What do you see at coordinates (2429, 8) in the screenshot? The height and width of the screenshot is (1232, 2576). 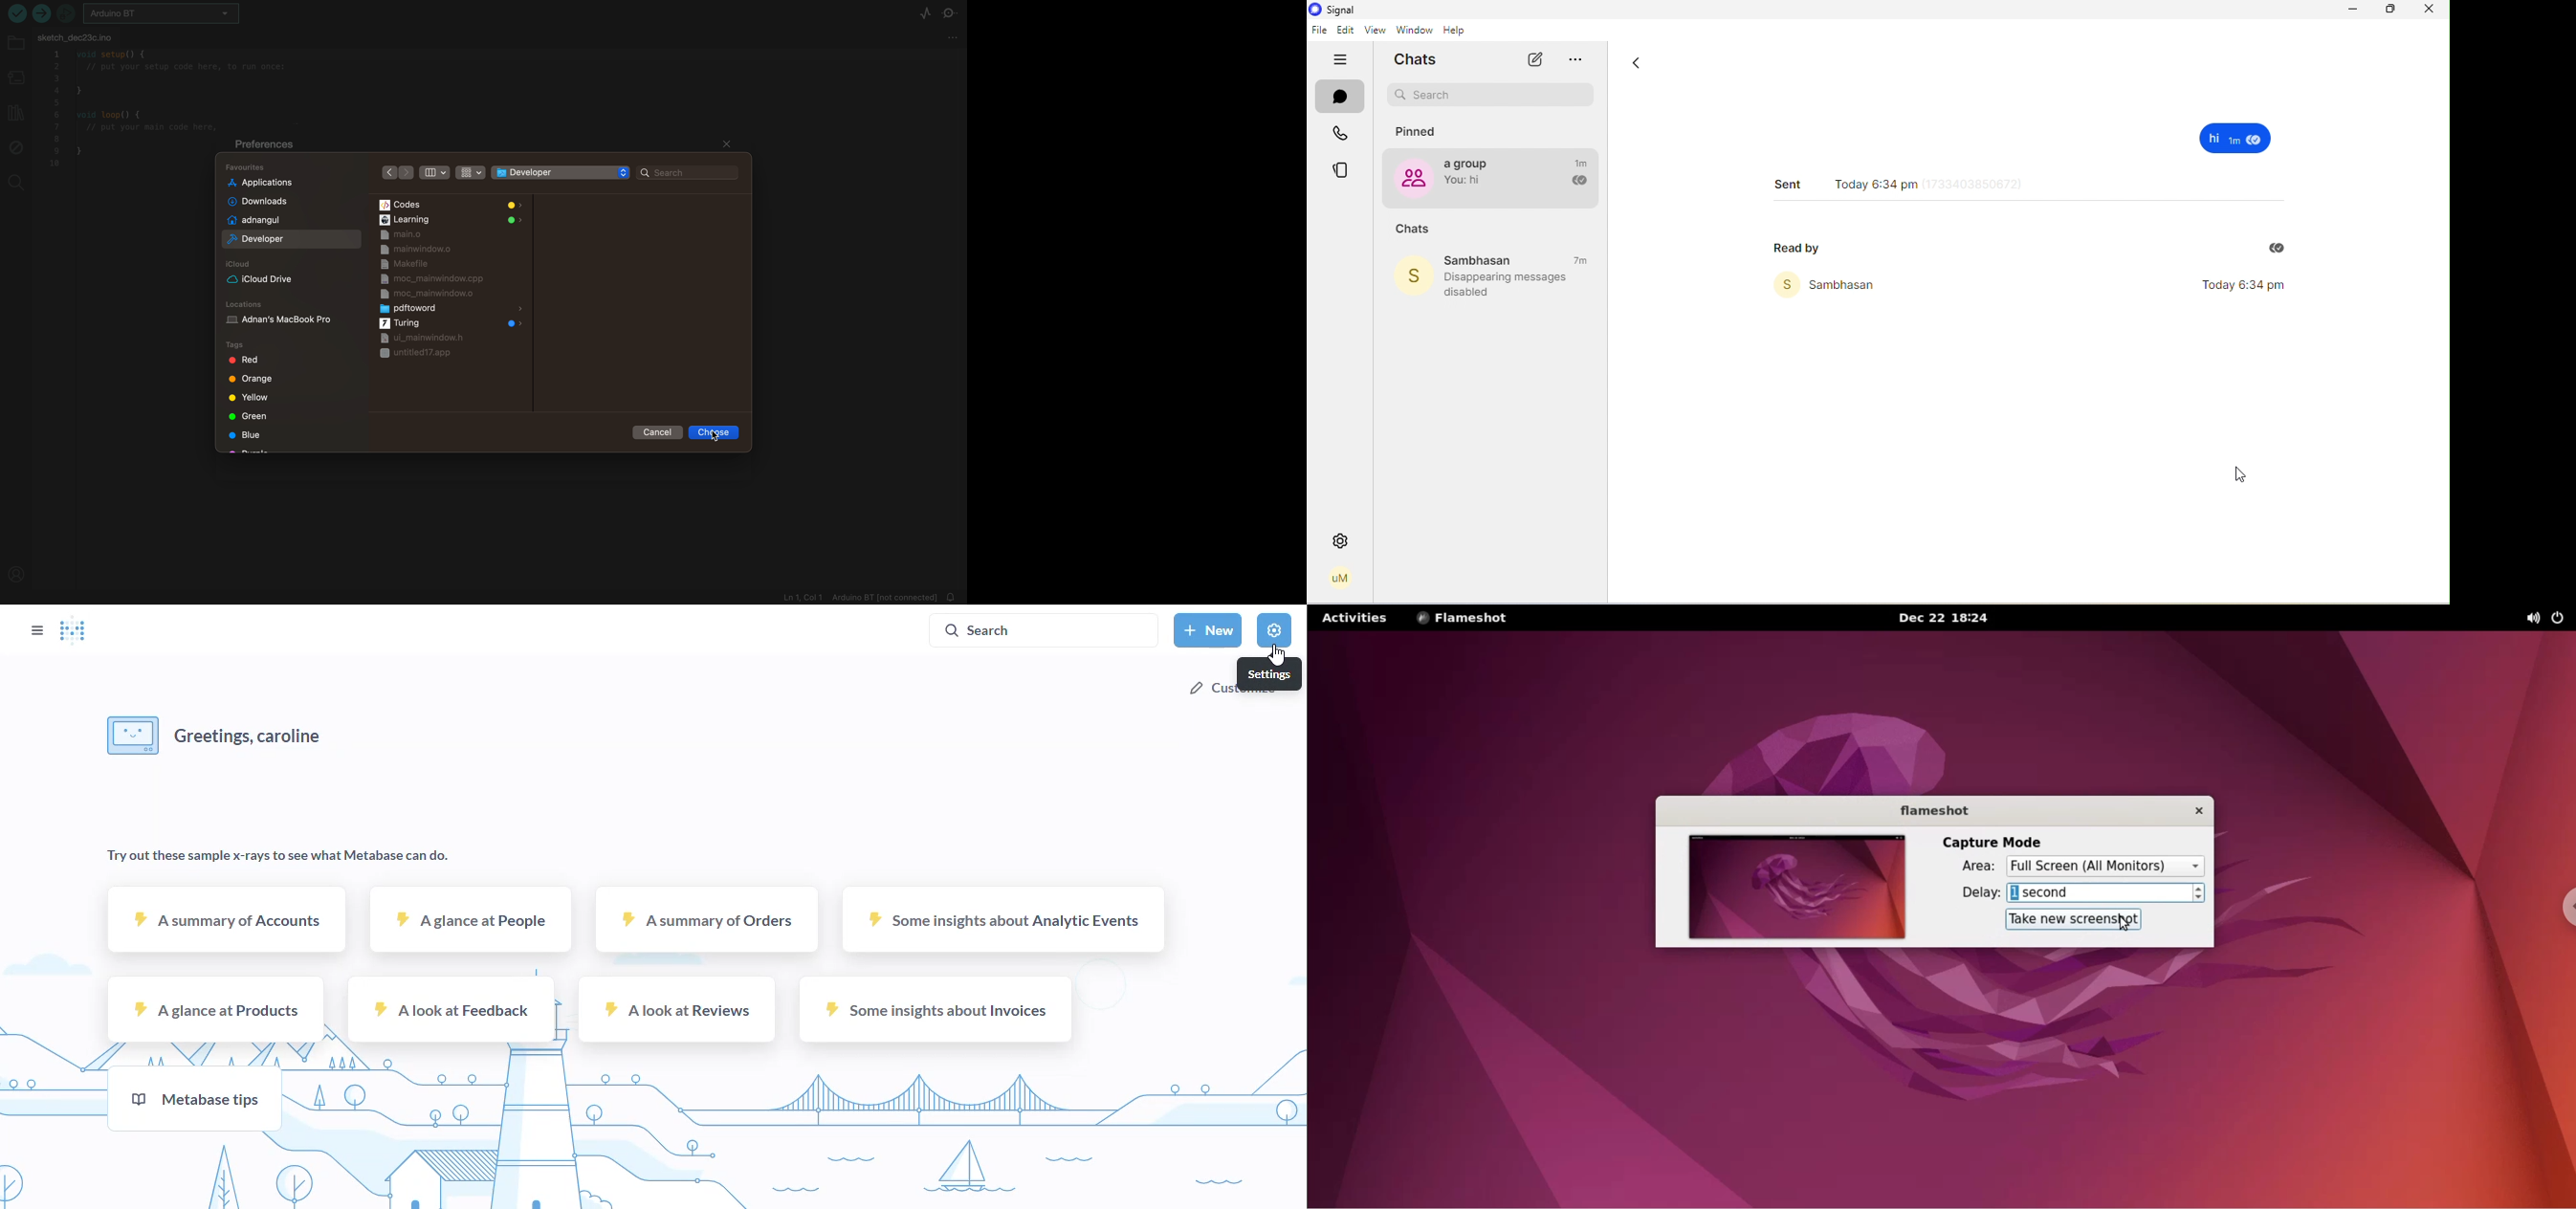 I see `close` at bounding box center [2429, 8].